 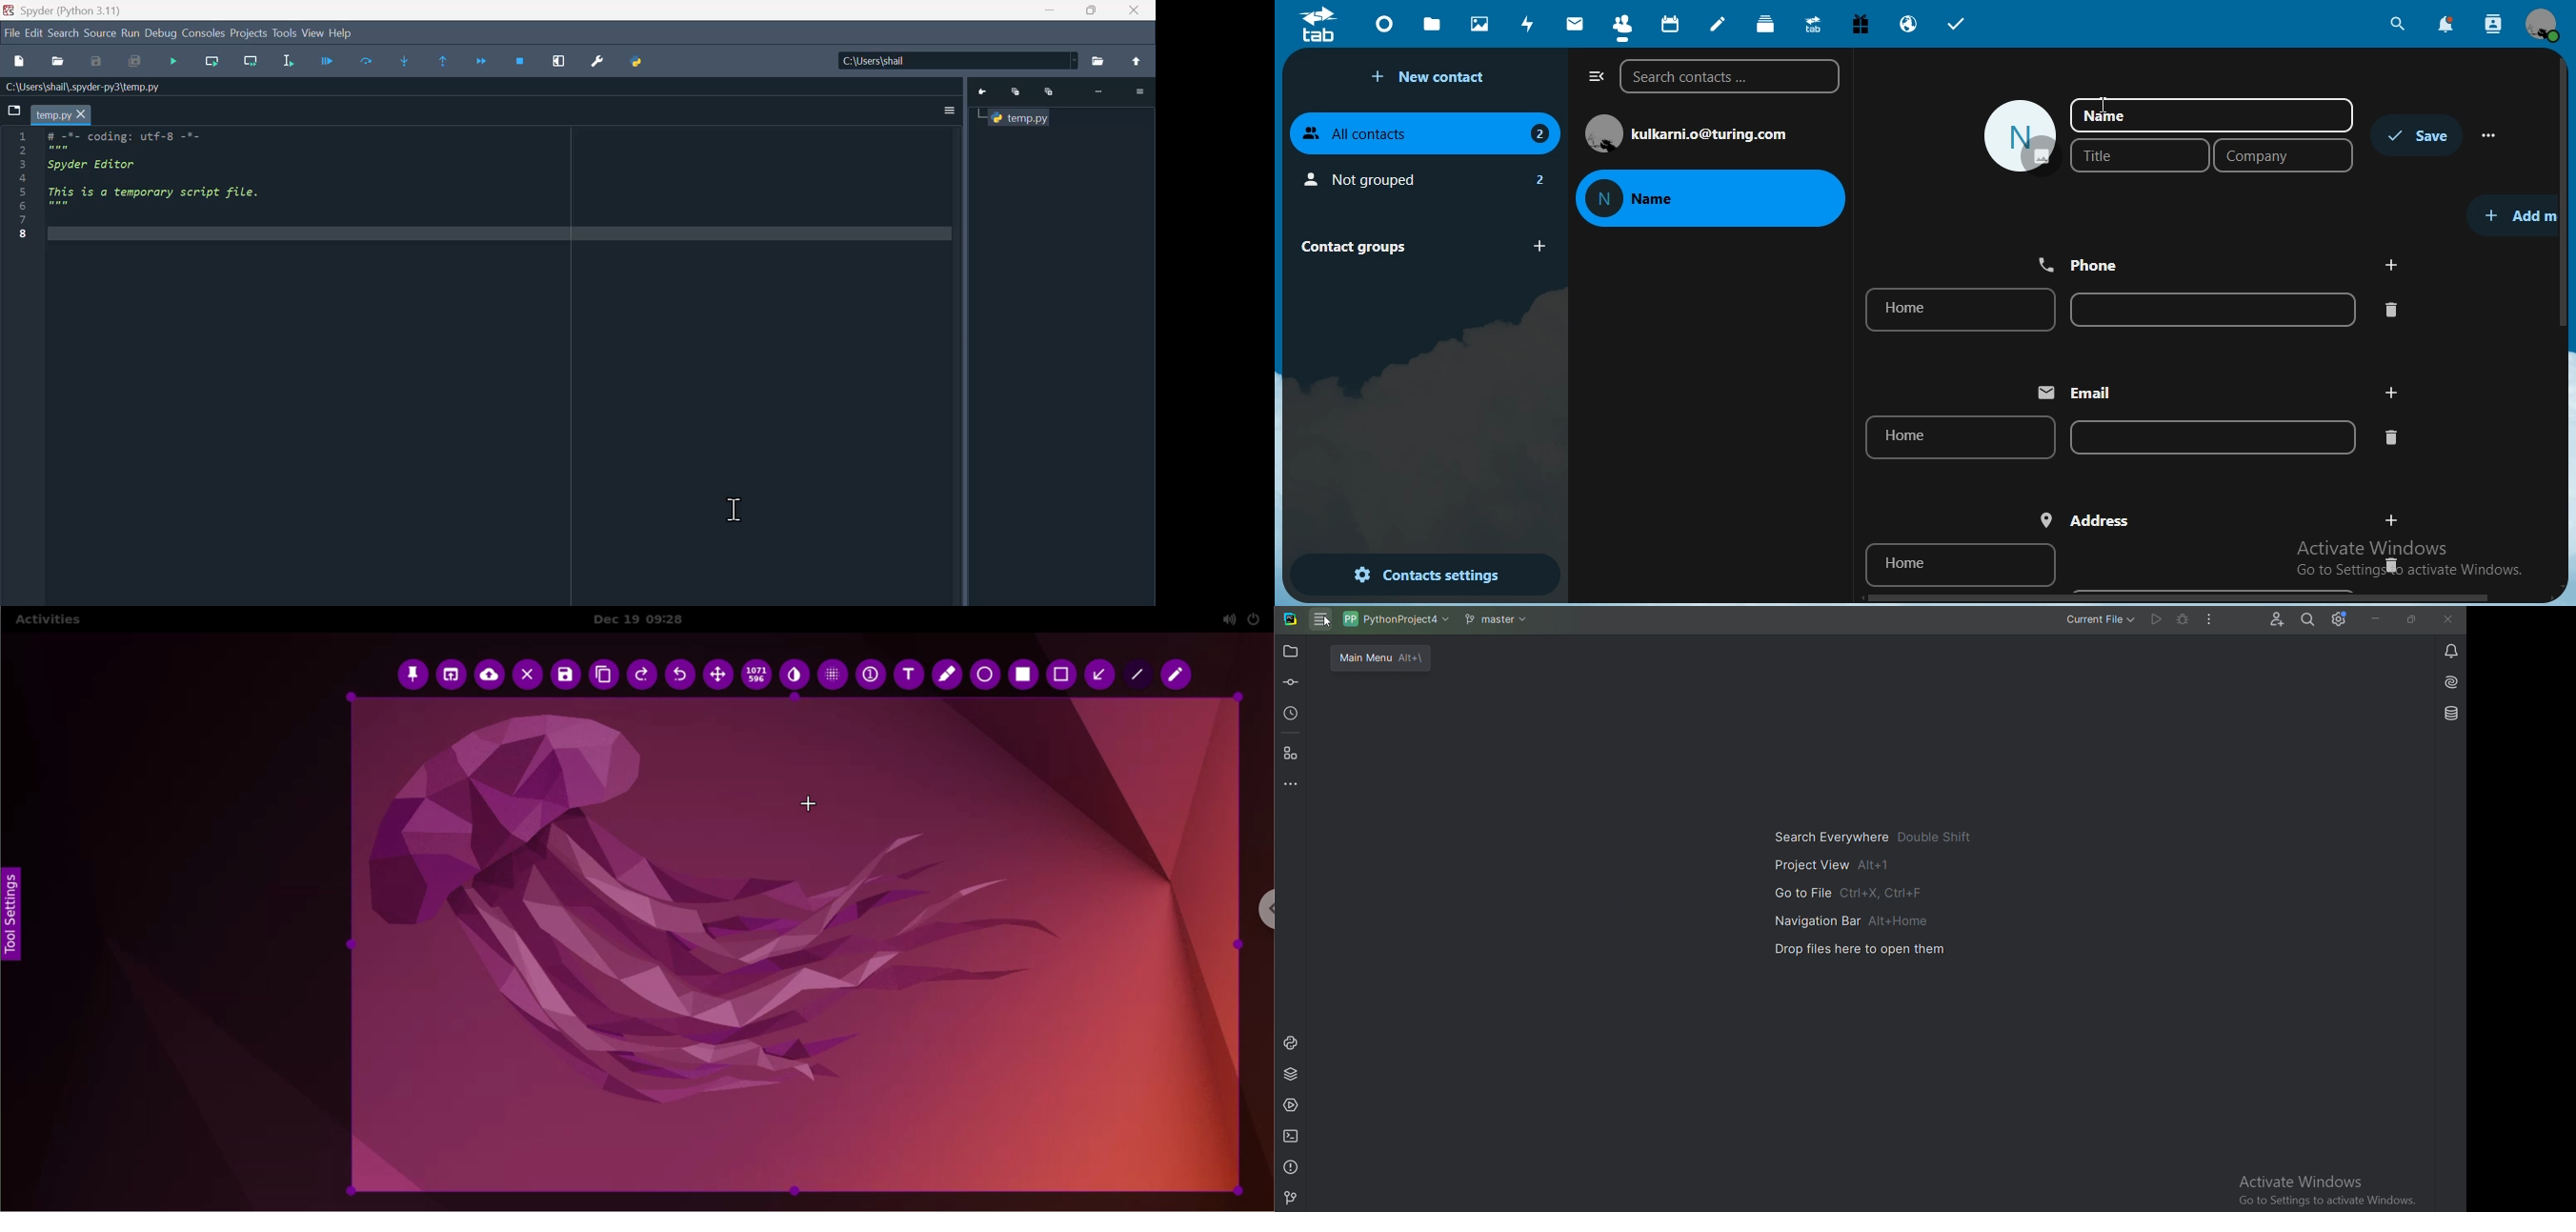 I want to click on Notification, so click(x=2449, y=650).